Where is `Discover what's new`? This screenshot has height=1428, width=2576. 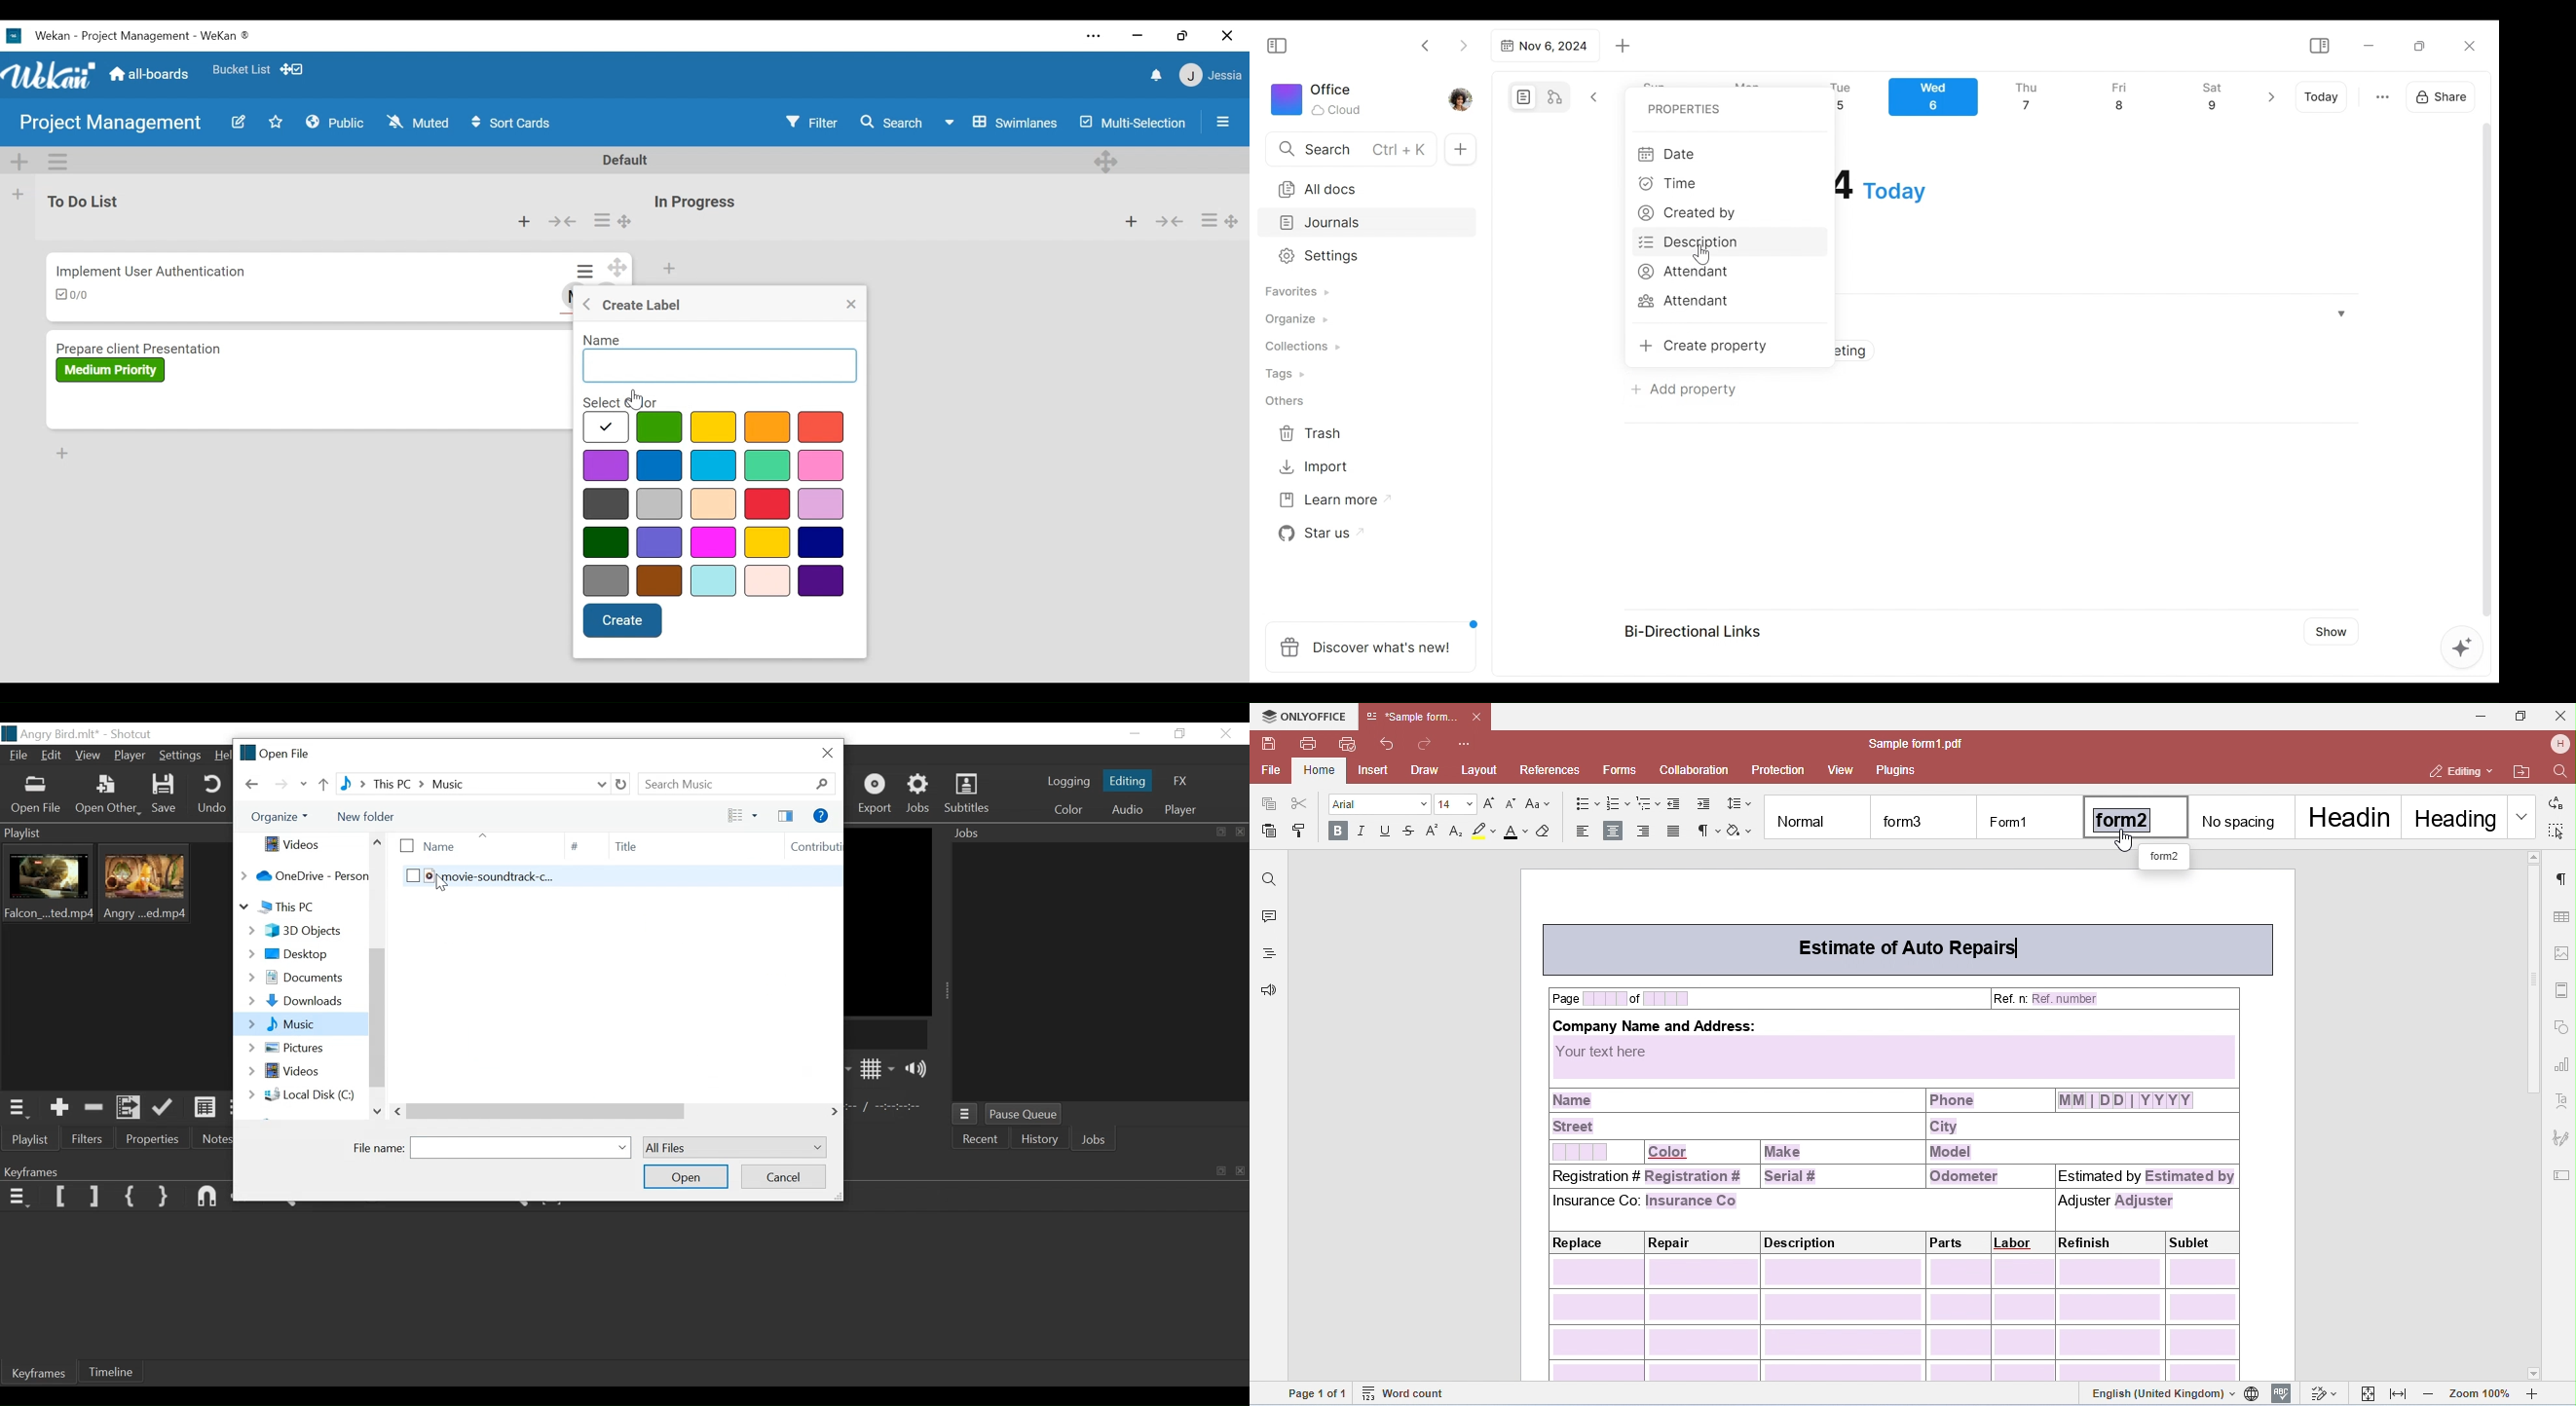
Discover what's new is located at coordinates (1376, 640).